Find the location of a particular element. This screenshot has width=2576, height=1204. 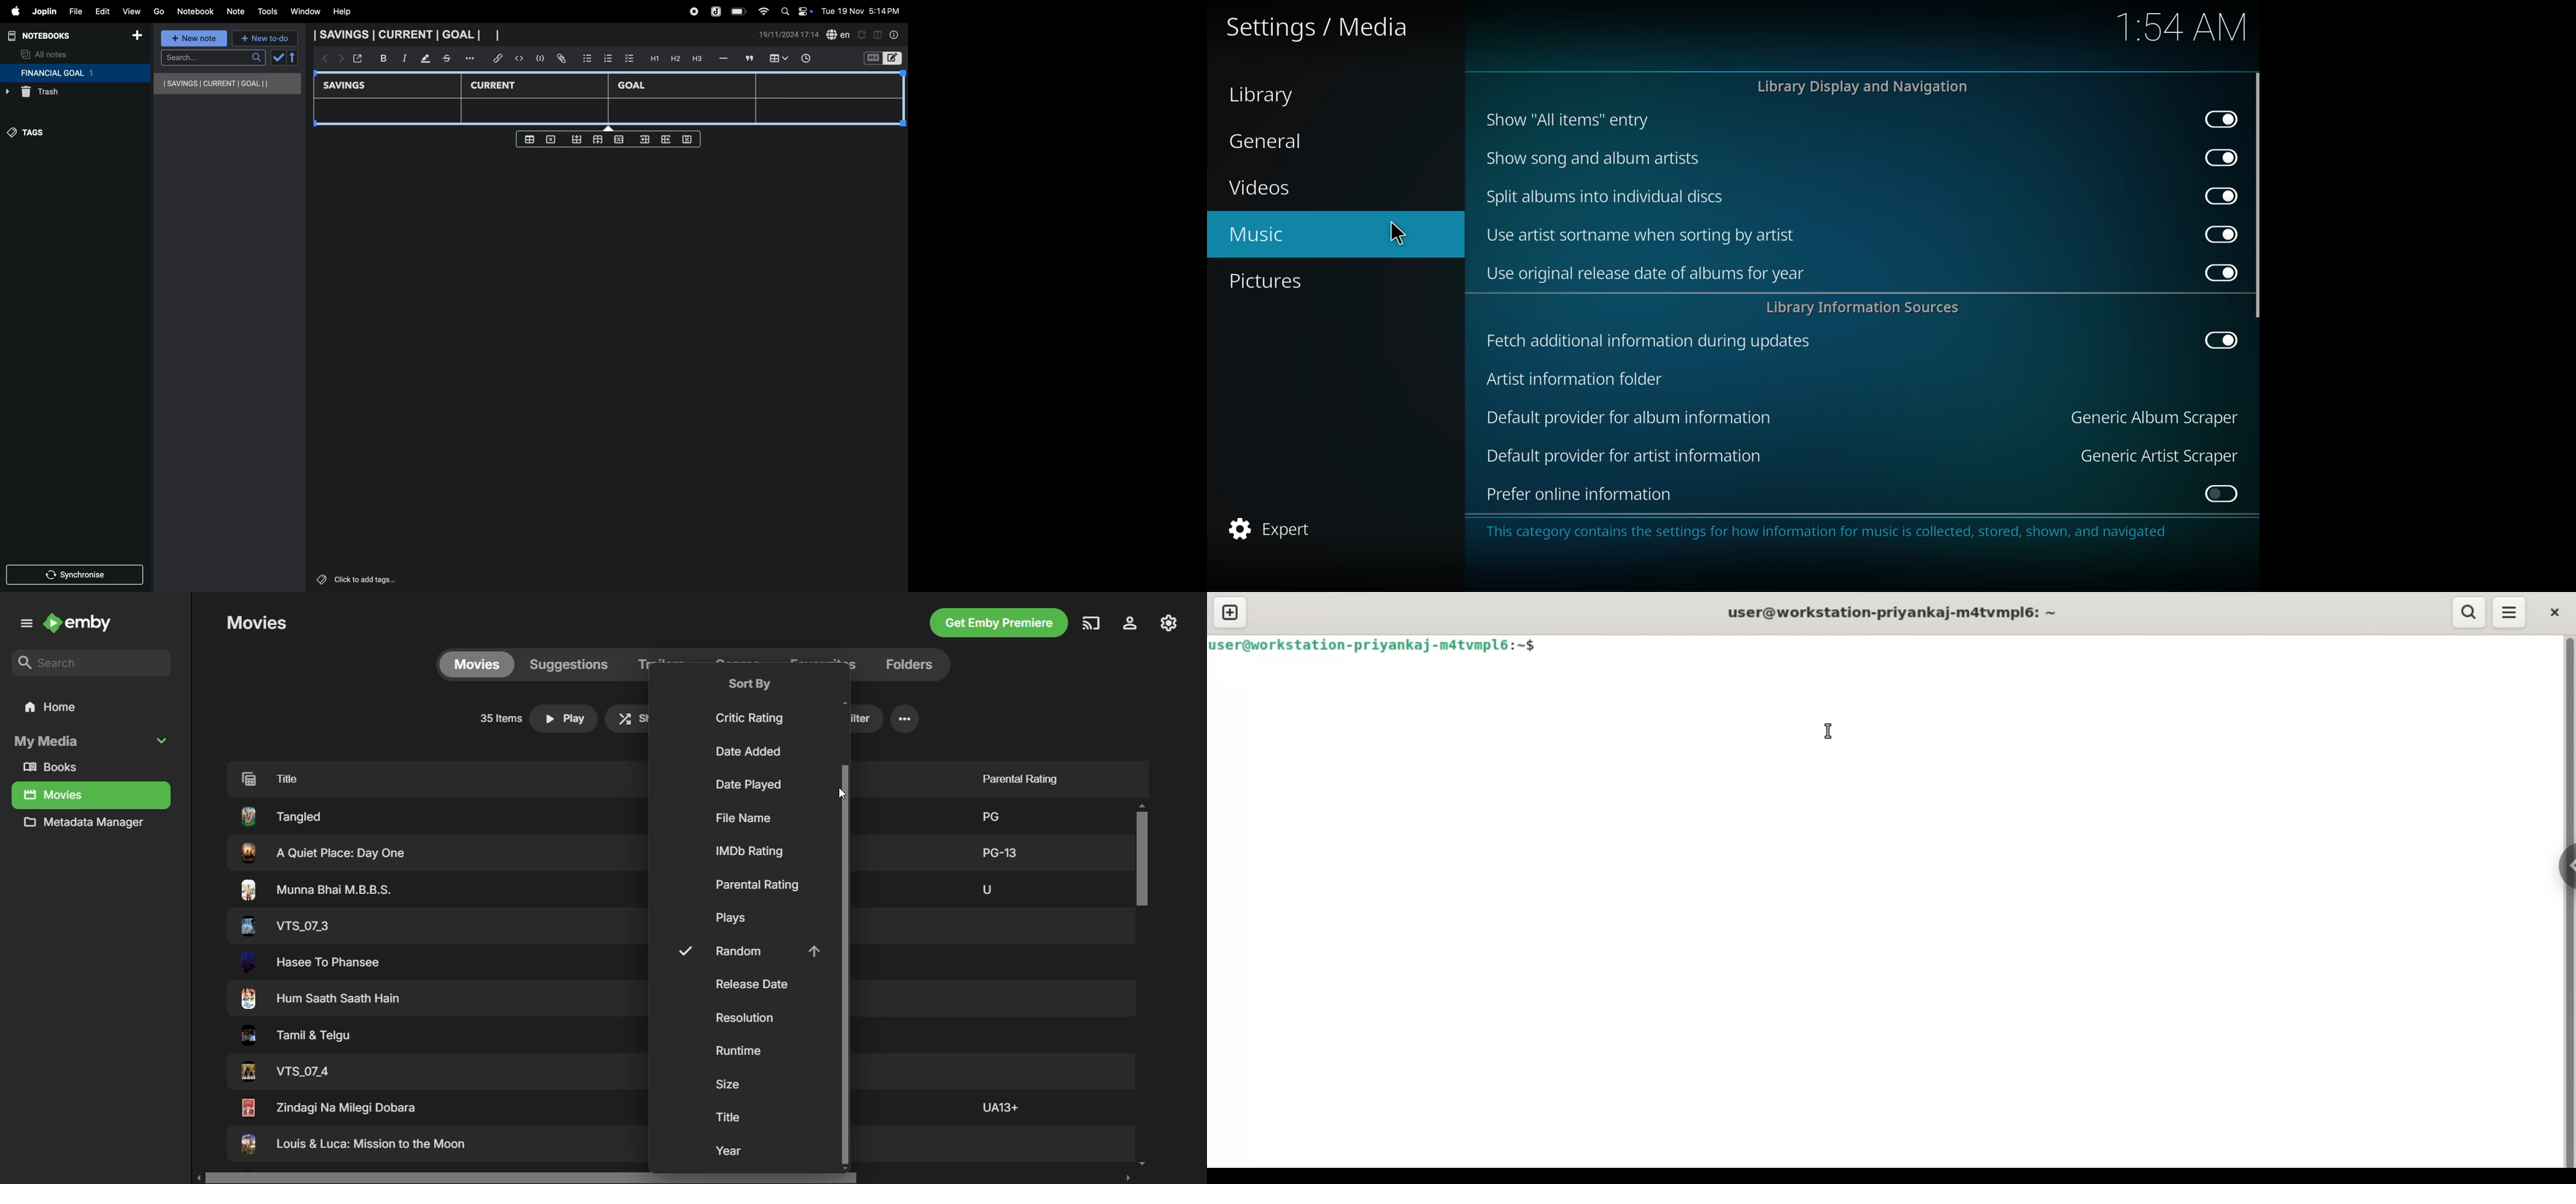

enabled is located at coordinates (2218, 195).